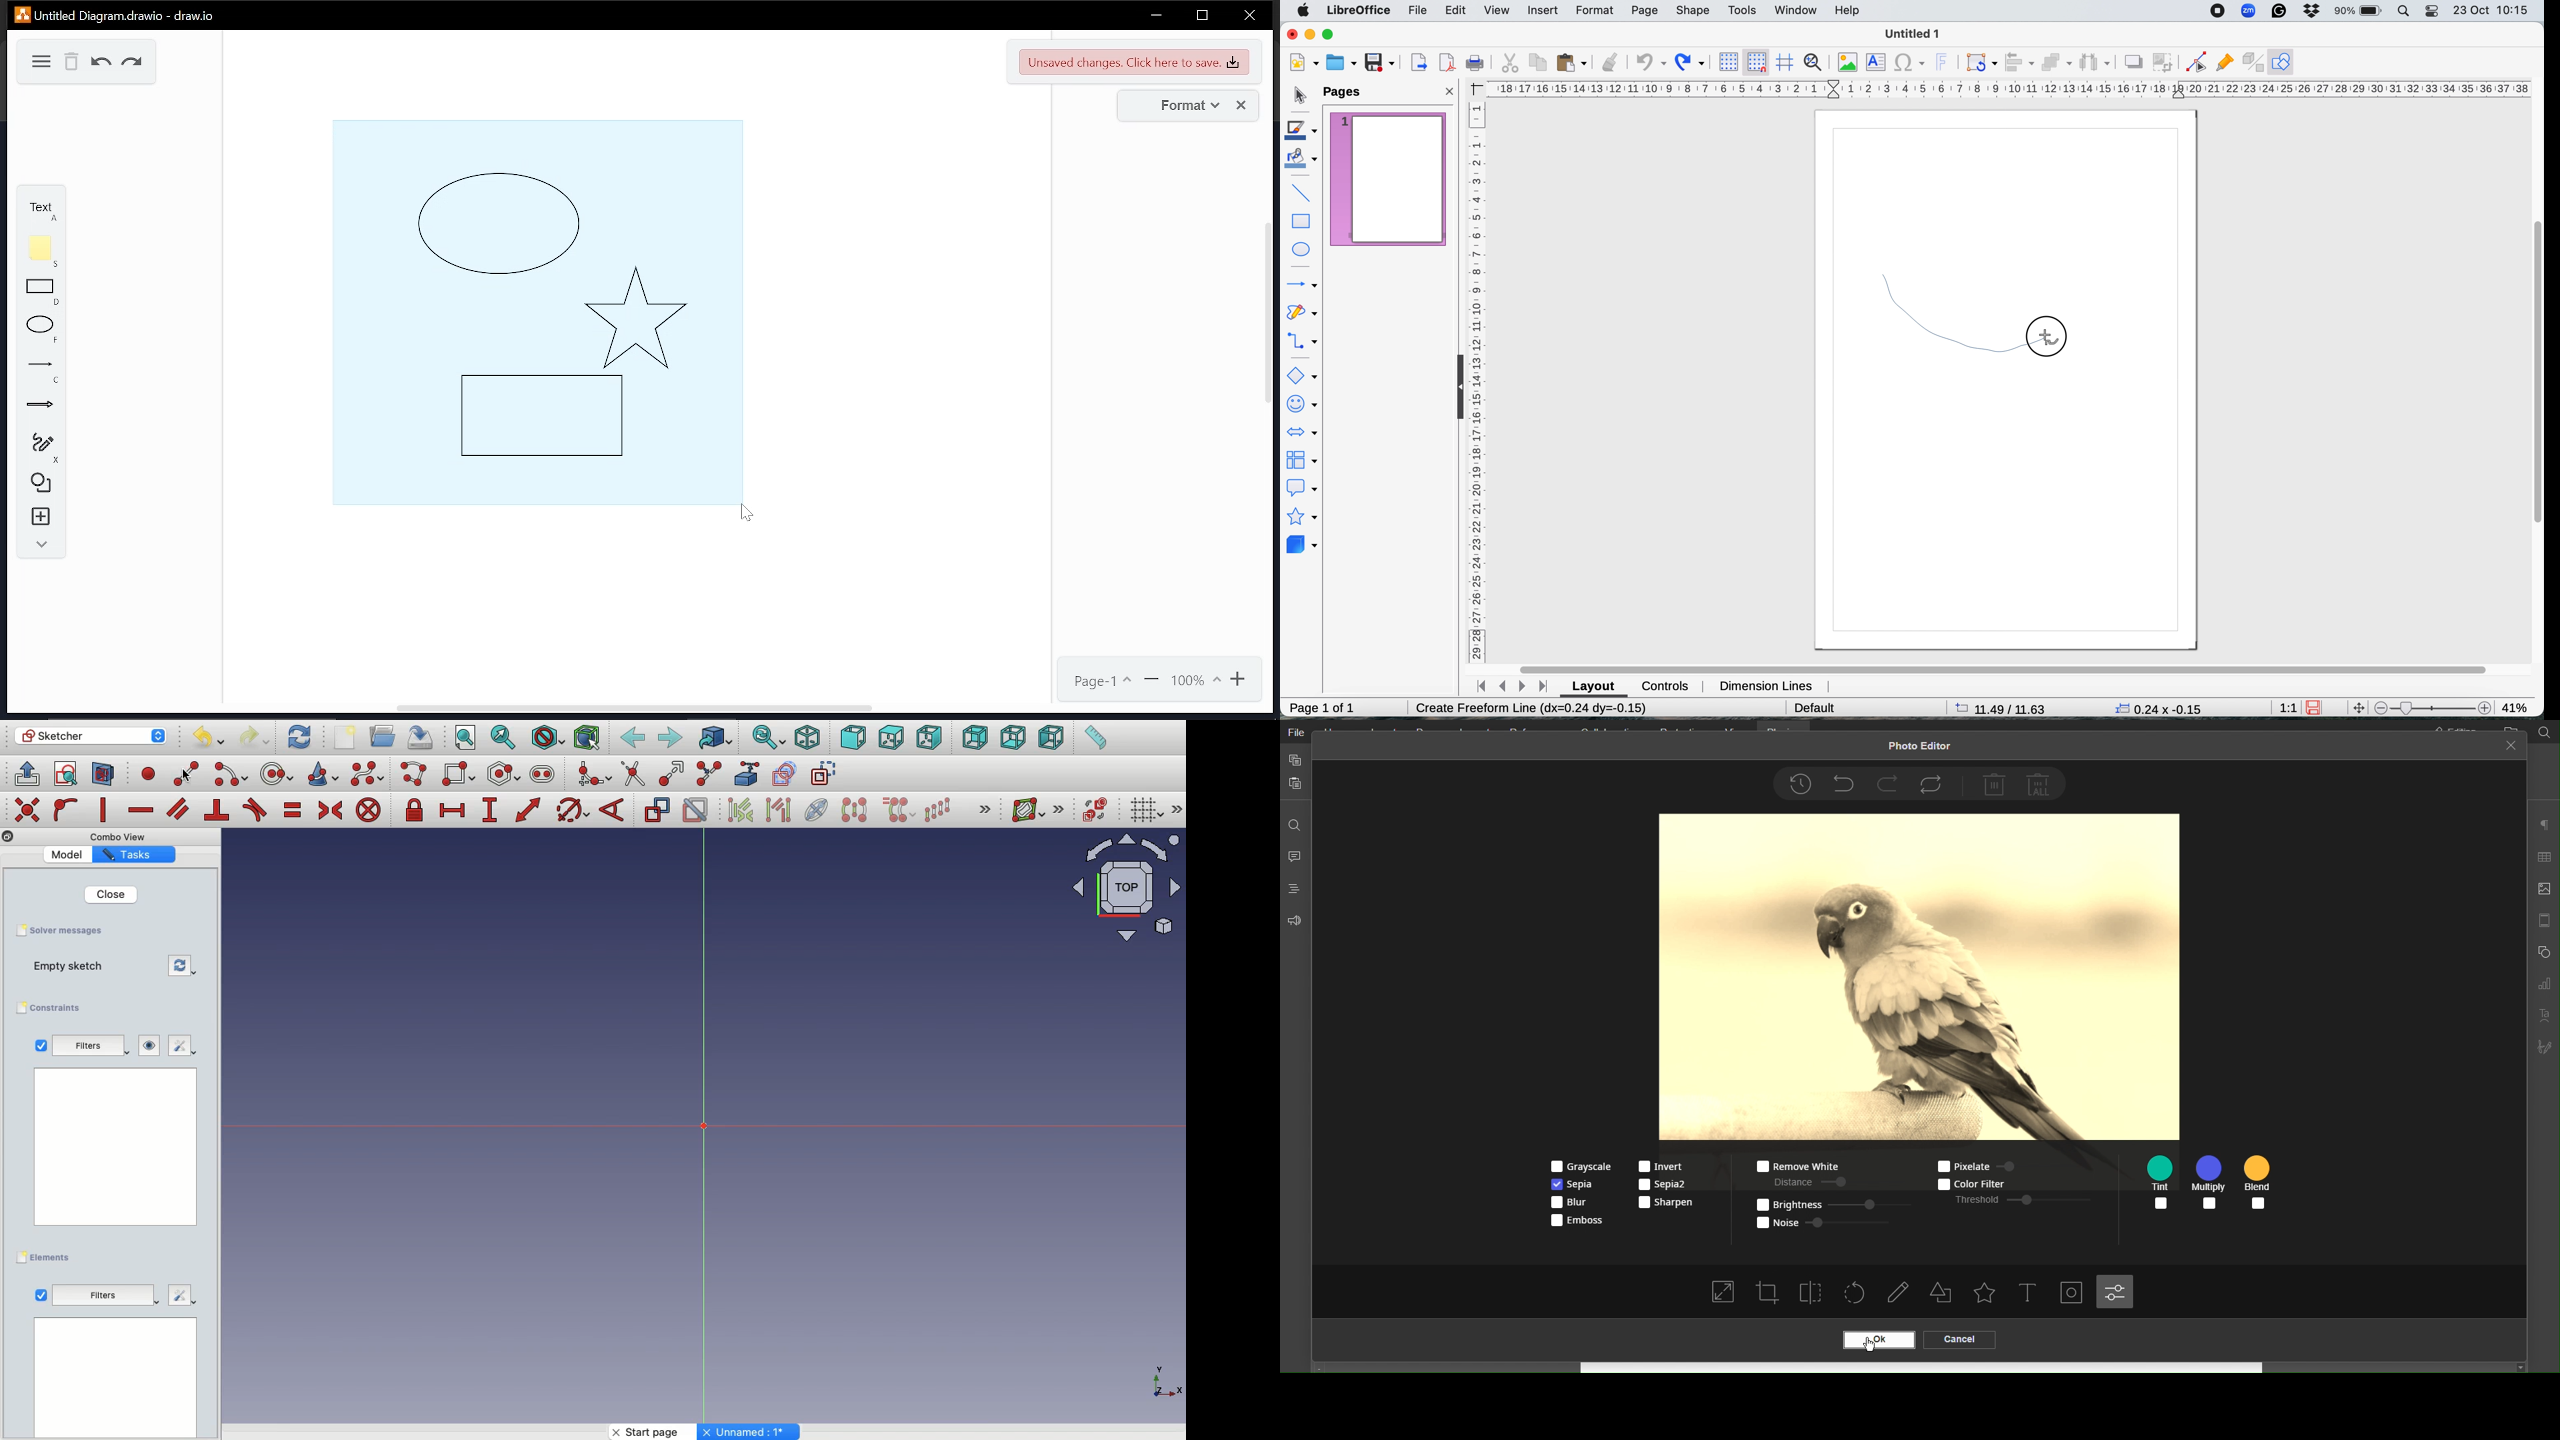  Describe the element at coordinates (102, 63) in the screenshot. I see `undo` at that location.